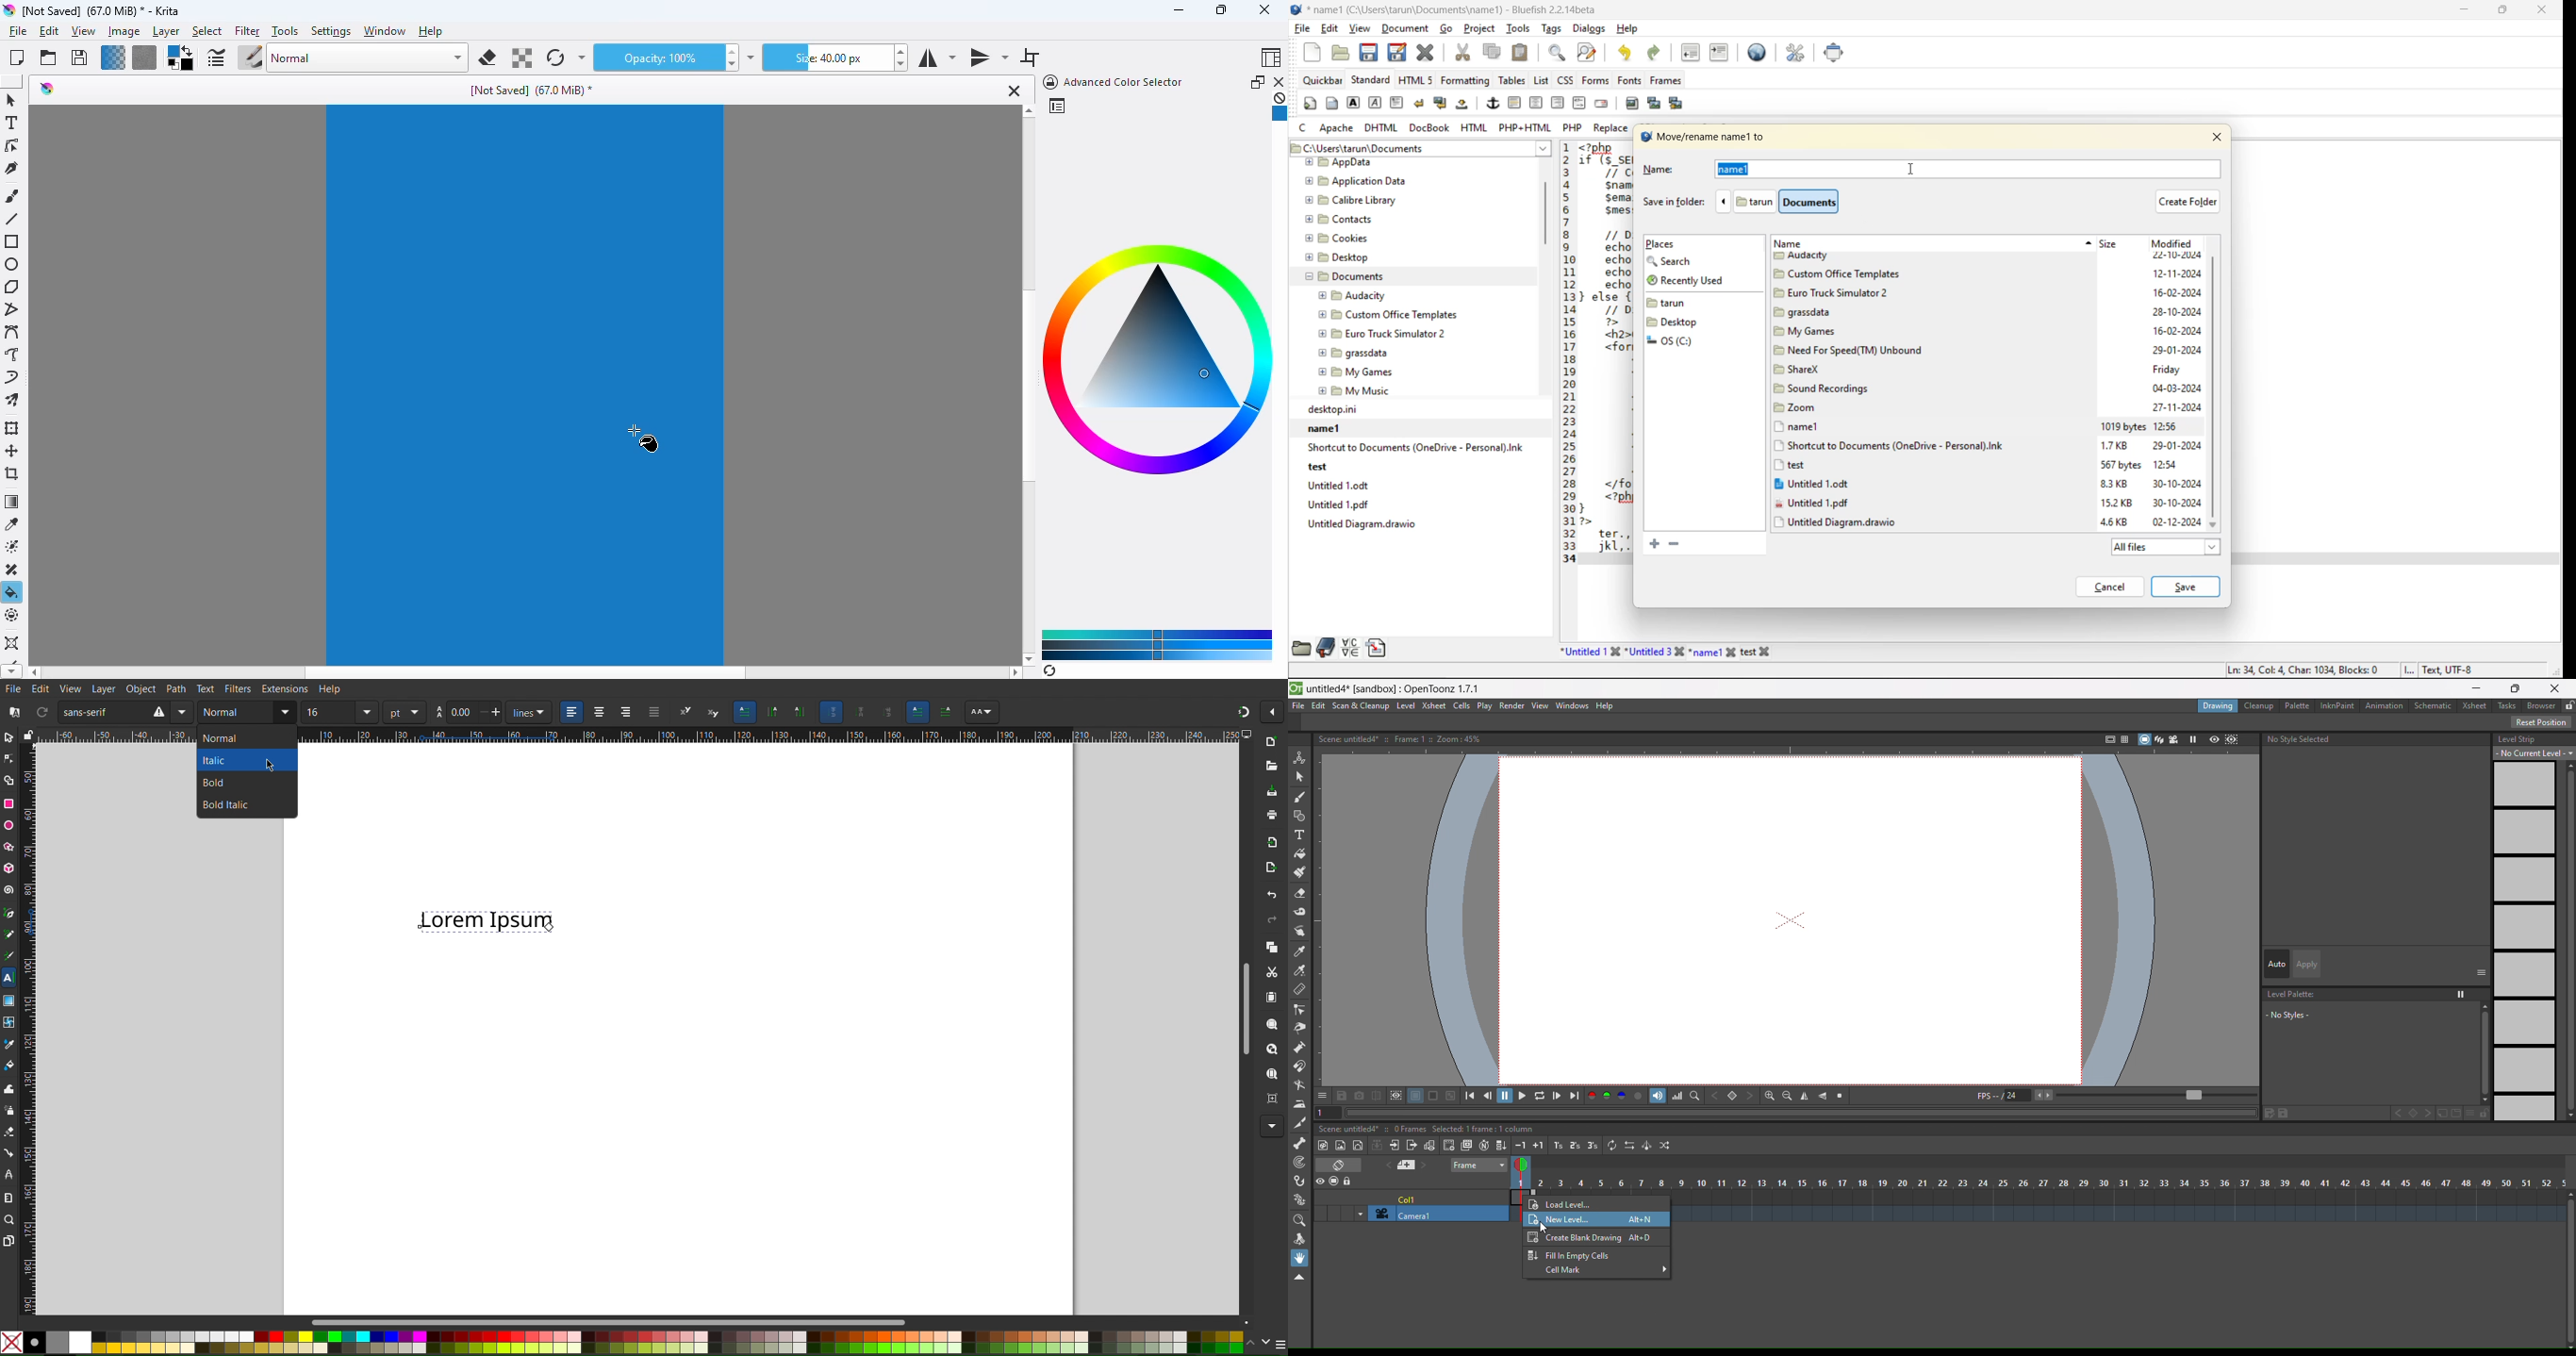 The height and width of the screenshot is (1372, 2576). Describe the element at coordinates (9, 890) in the screenshot. I see `Spiral` at that location.